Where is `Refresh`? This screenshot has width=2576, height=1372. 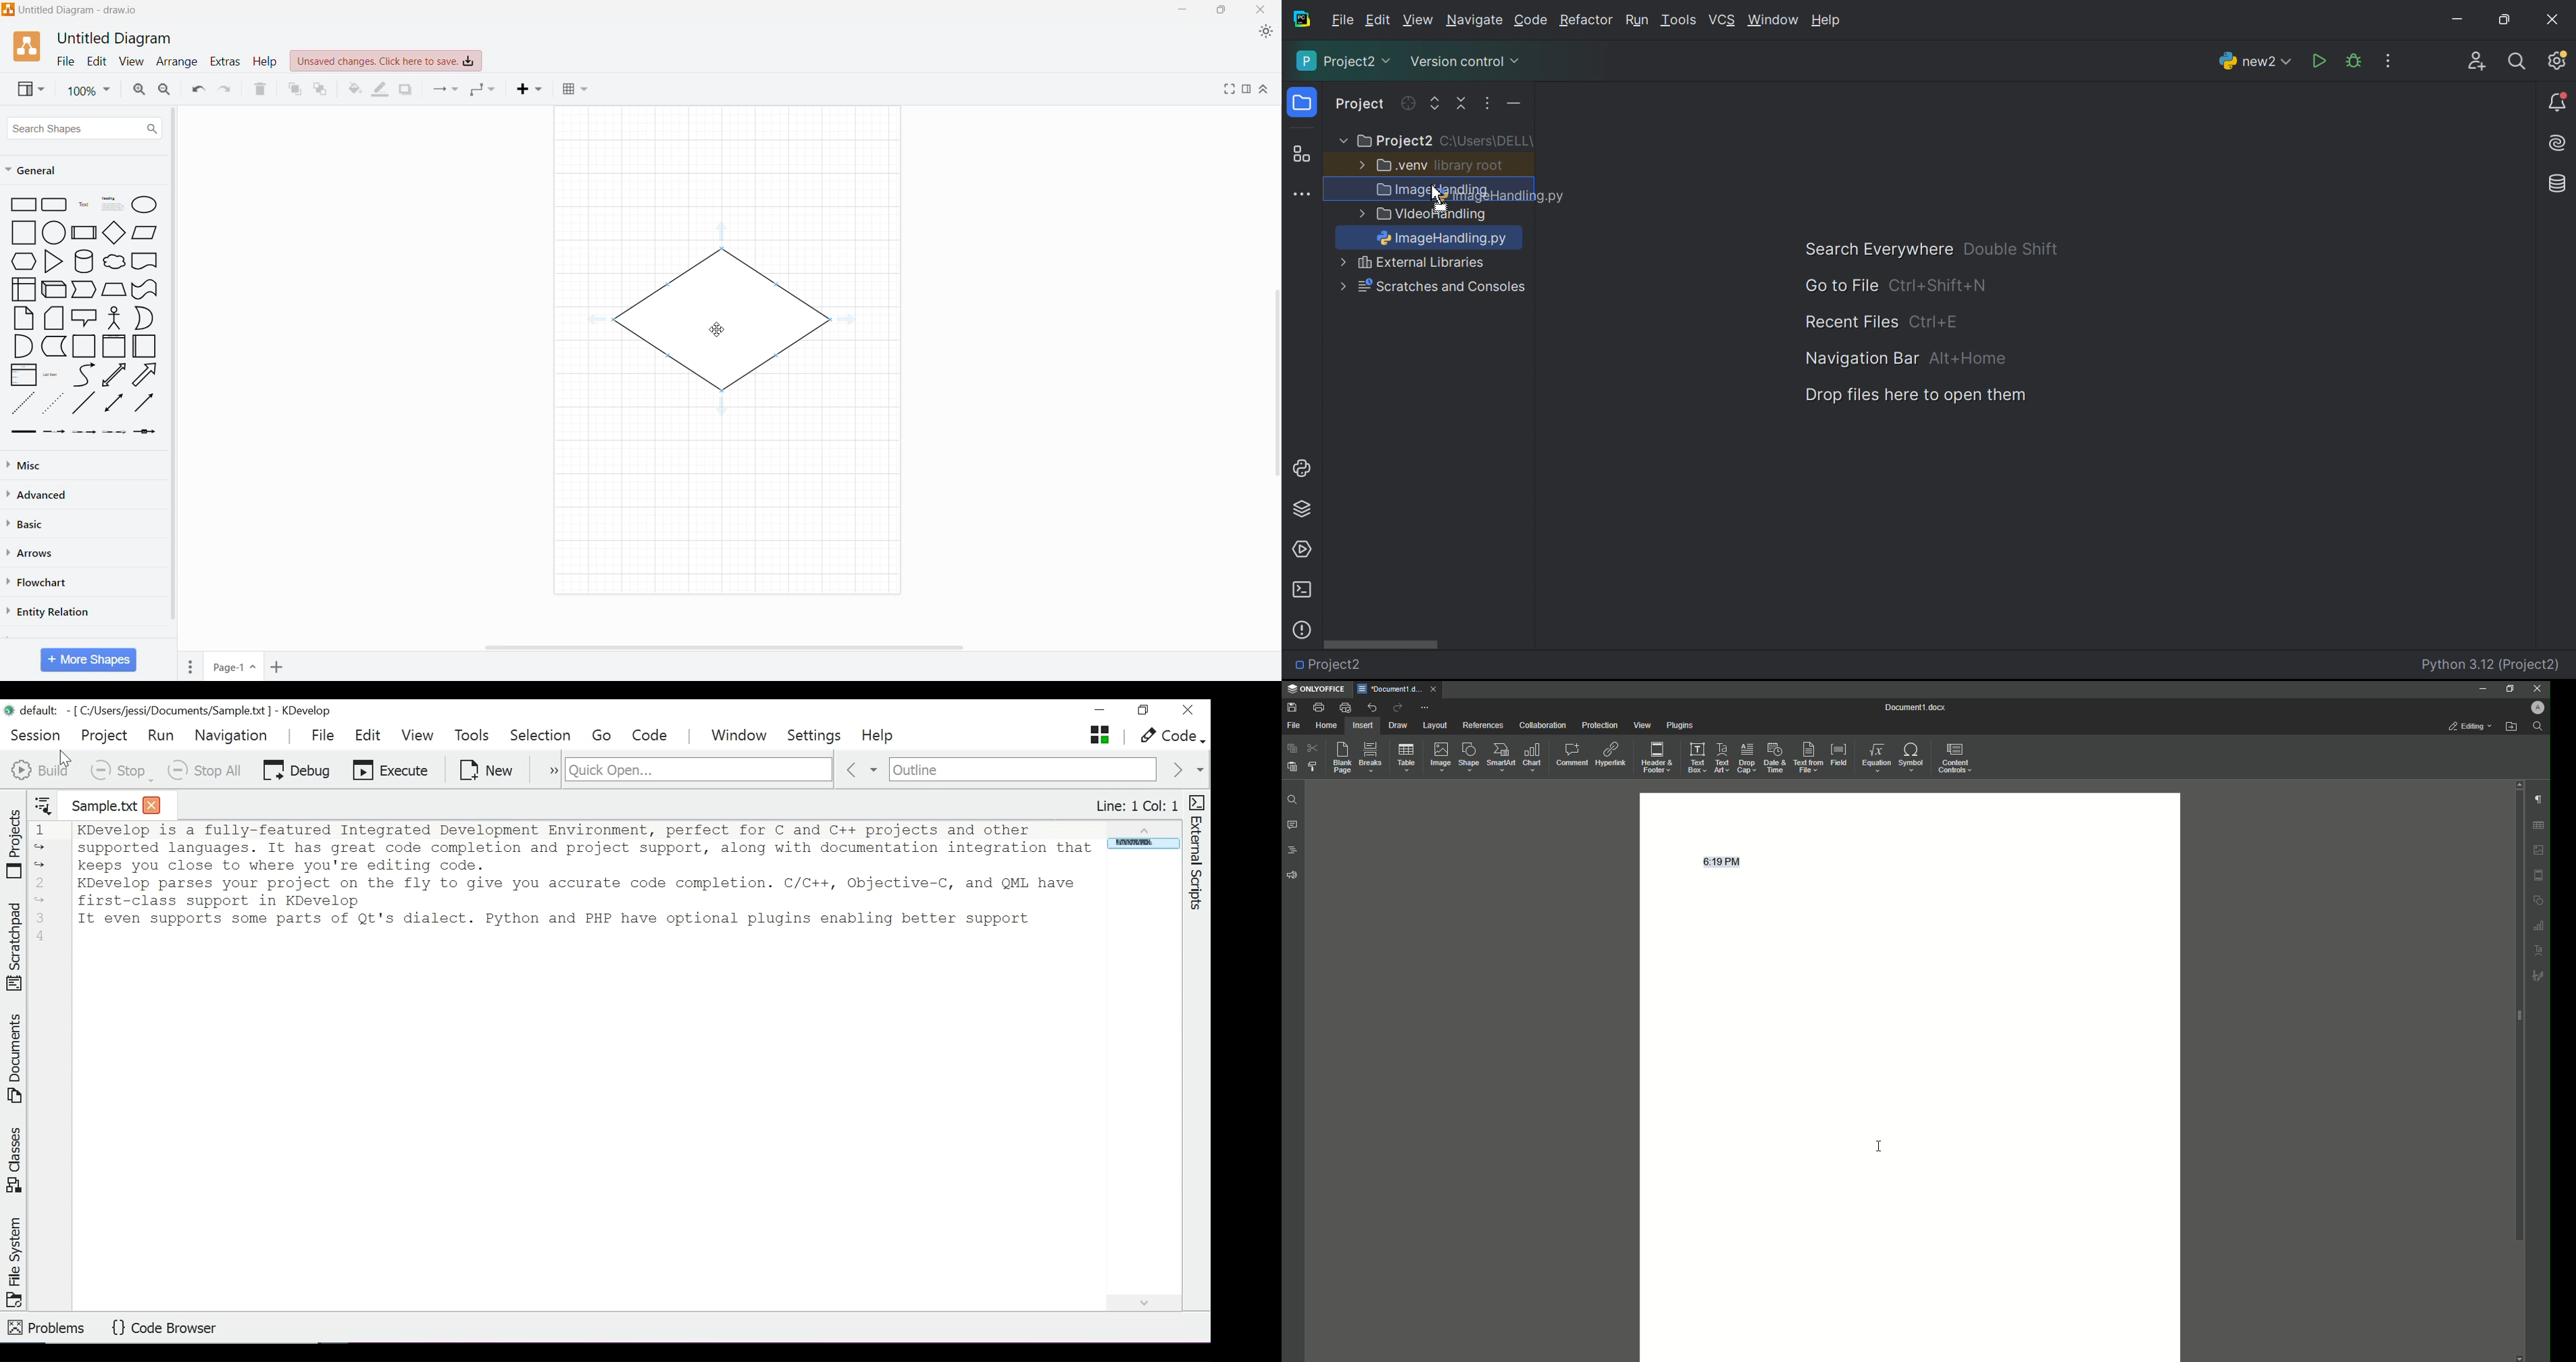 Refresh is located at coordinates (1407, 103).